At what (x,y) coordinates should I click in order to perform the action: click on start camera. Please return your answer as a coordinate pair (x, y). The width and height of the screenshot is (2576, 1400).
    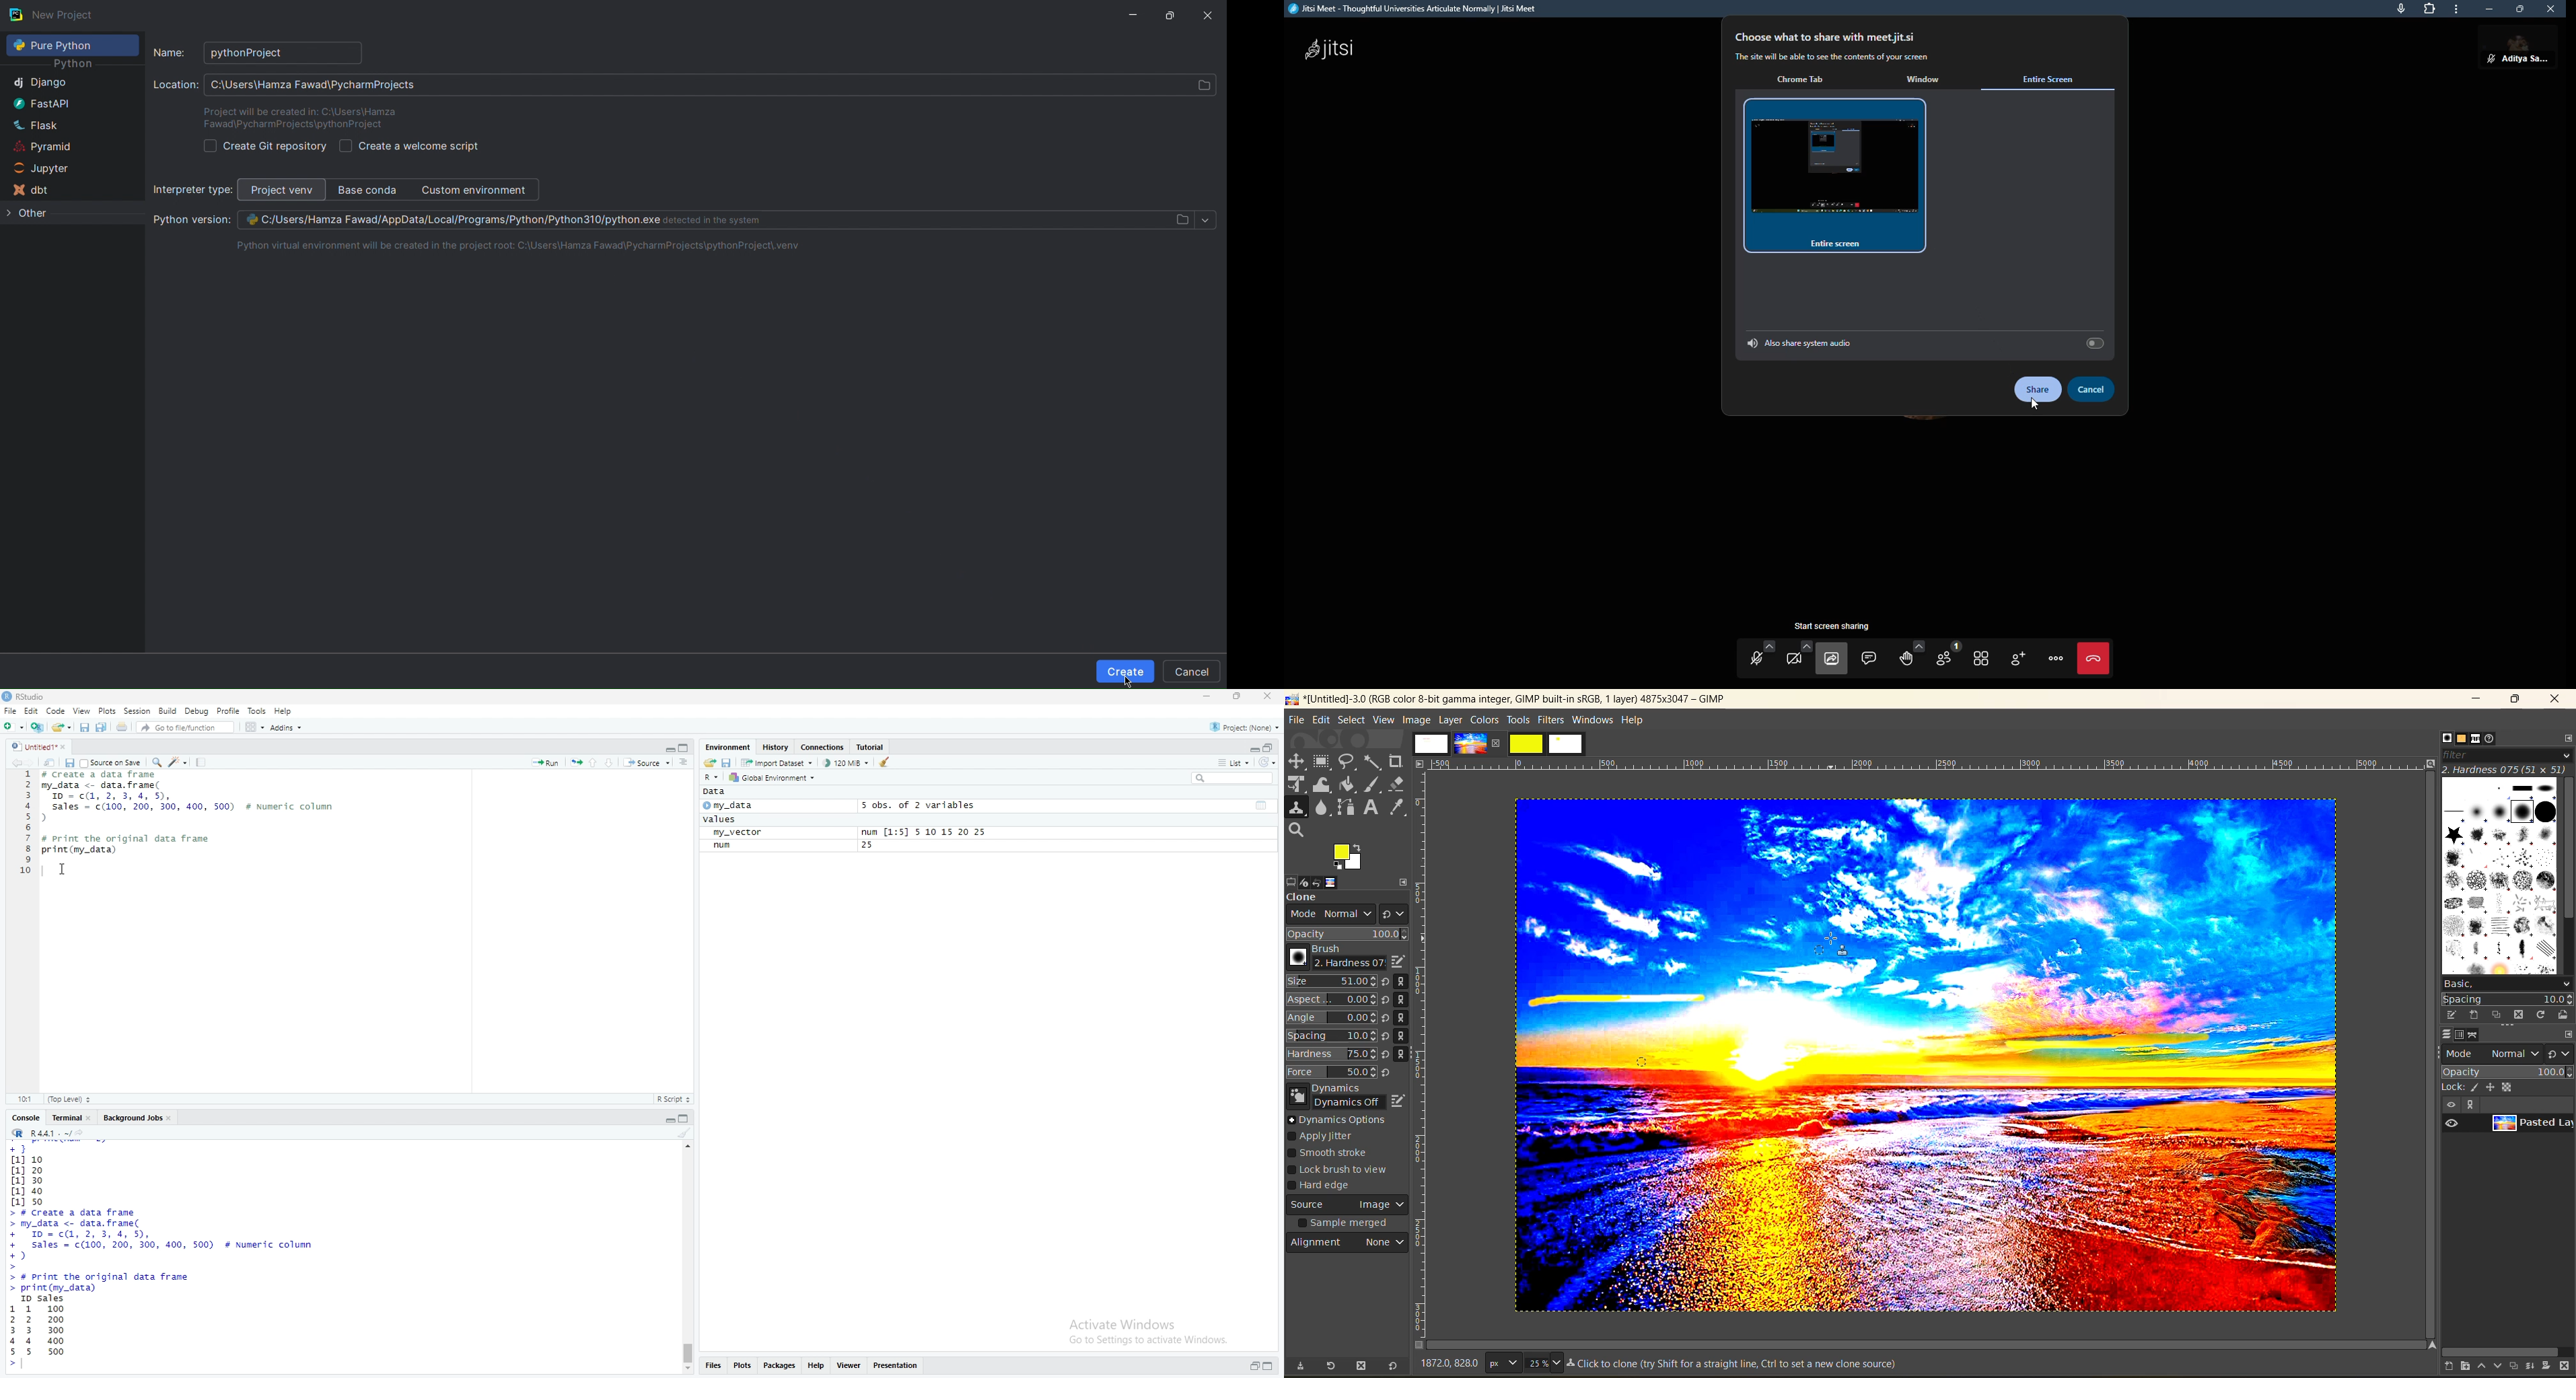
    Looking at the image, I should click on (1797, 662).